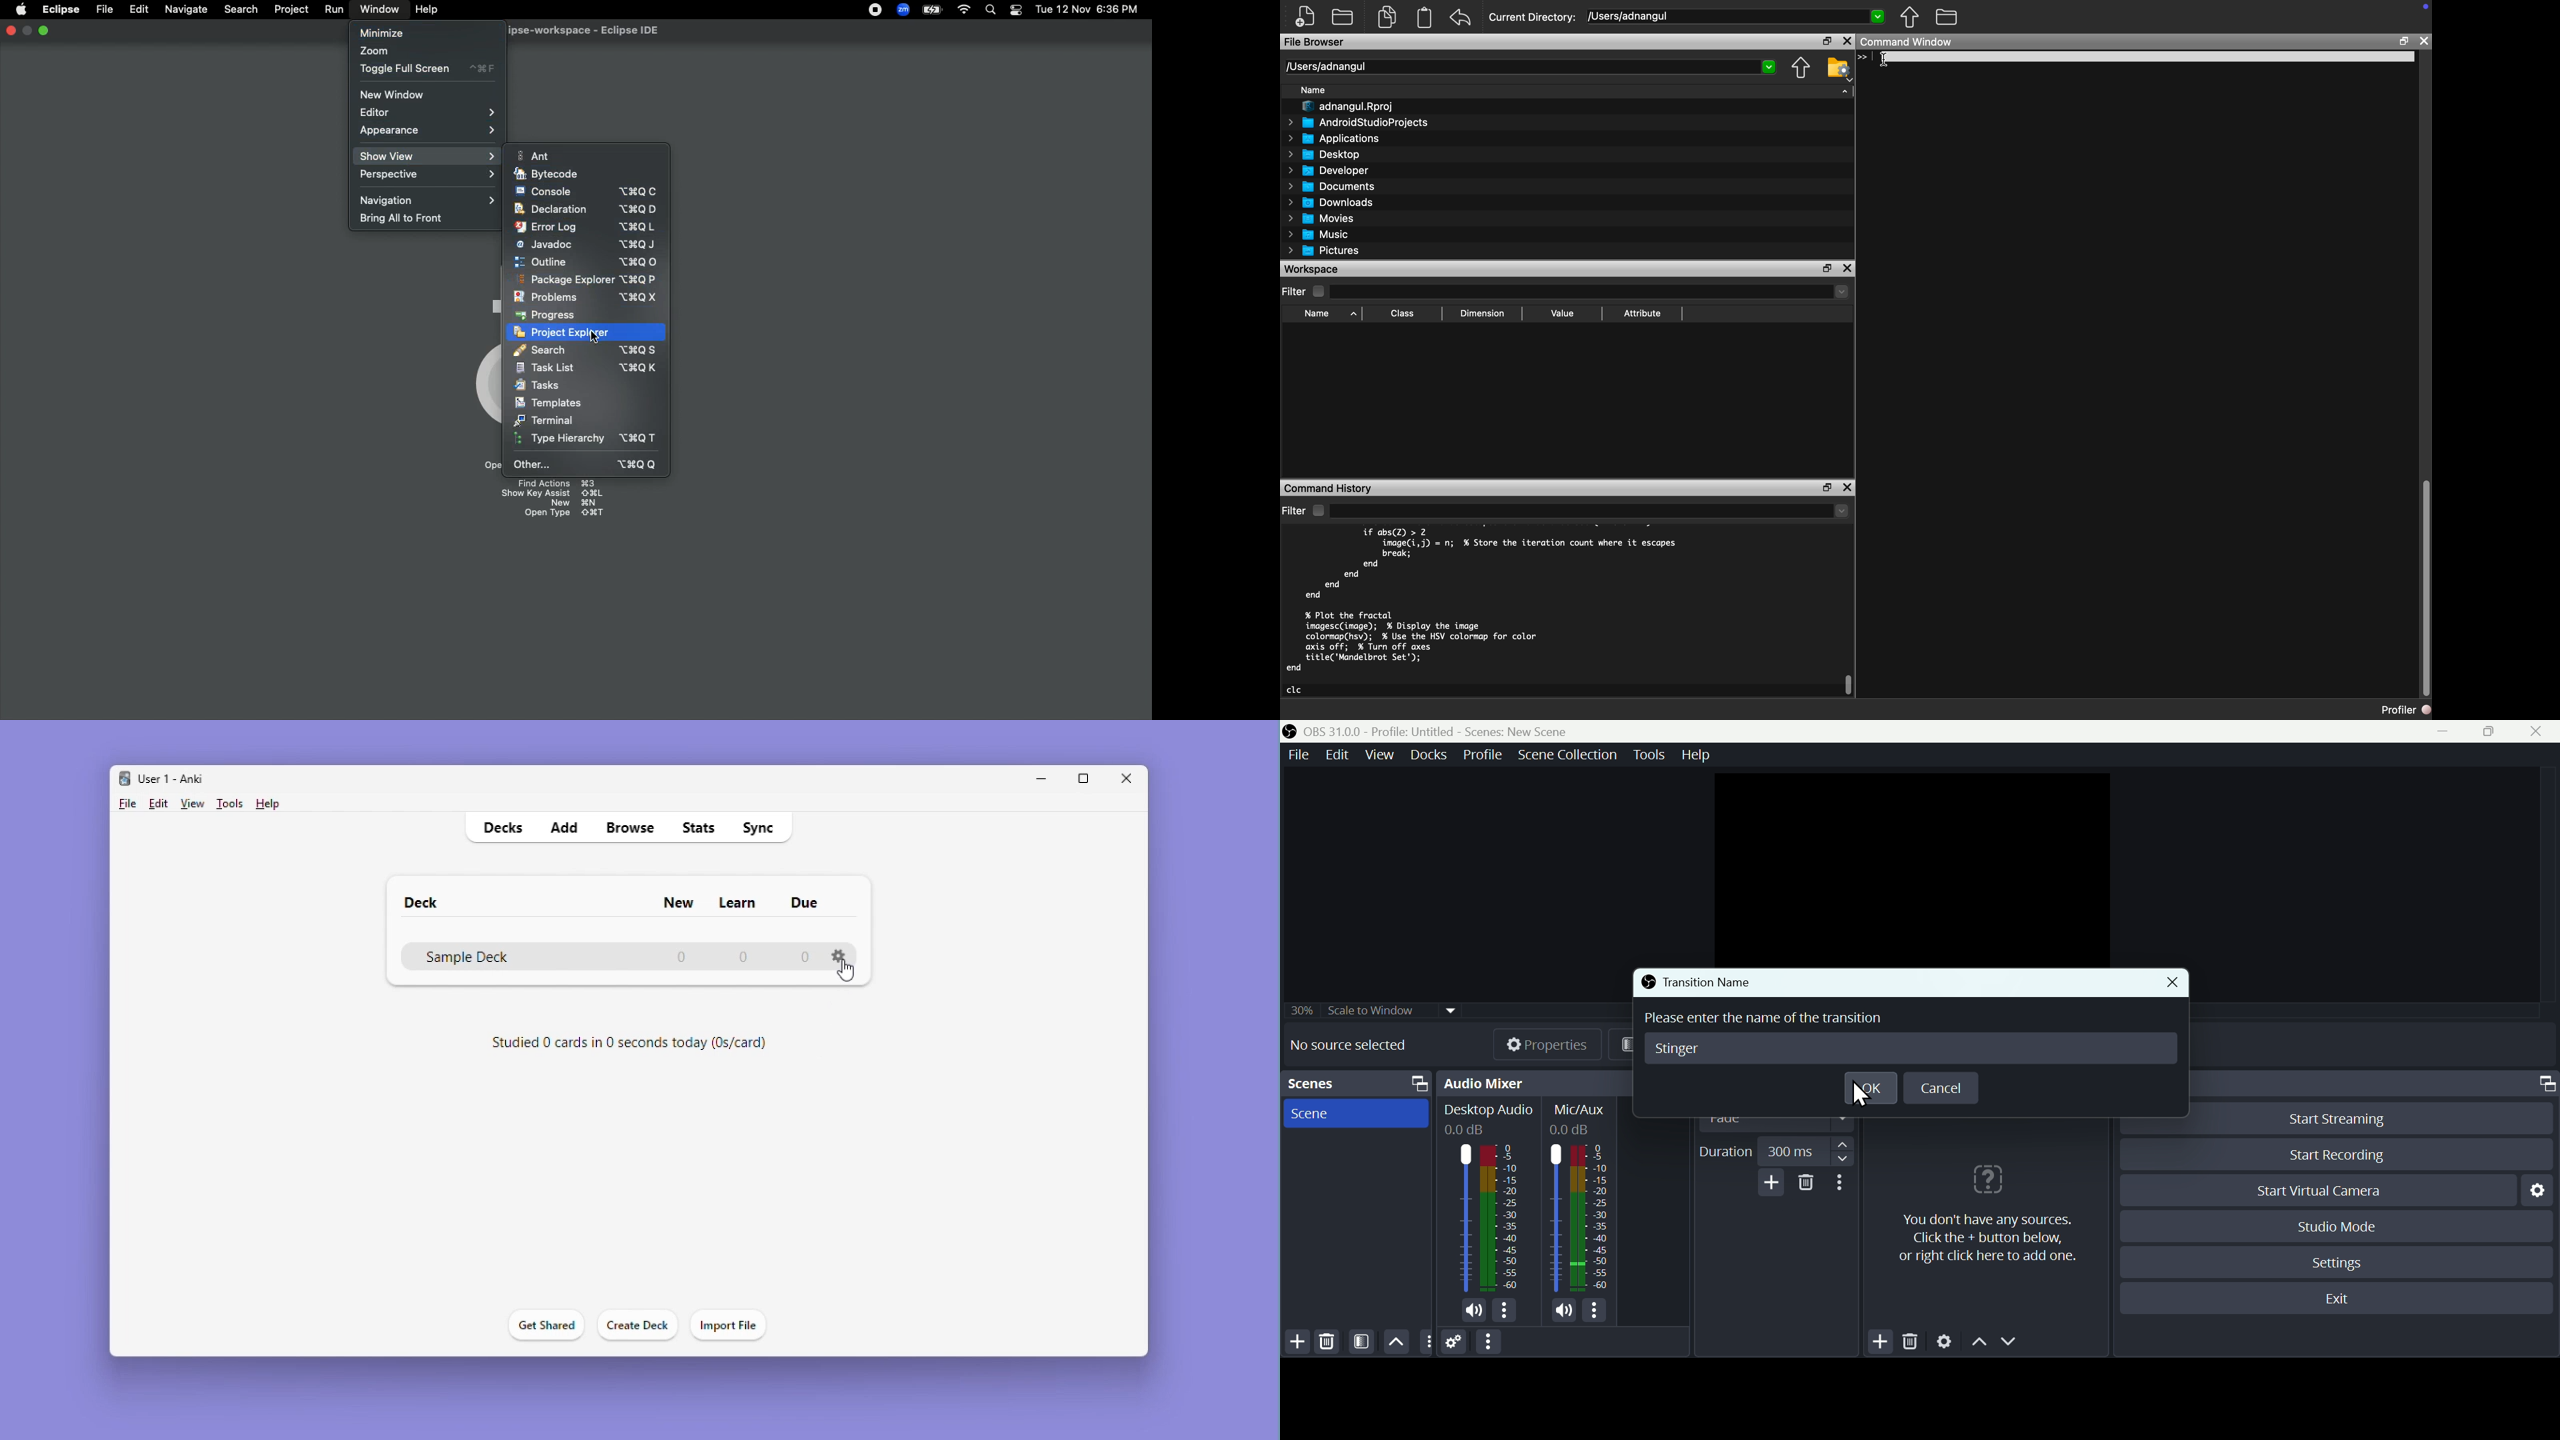  Describe the element at coordinates (1312, 90) in the screenshot. I see `Name` at that location.